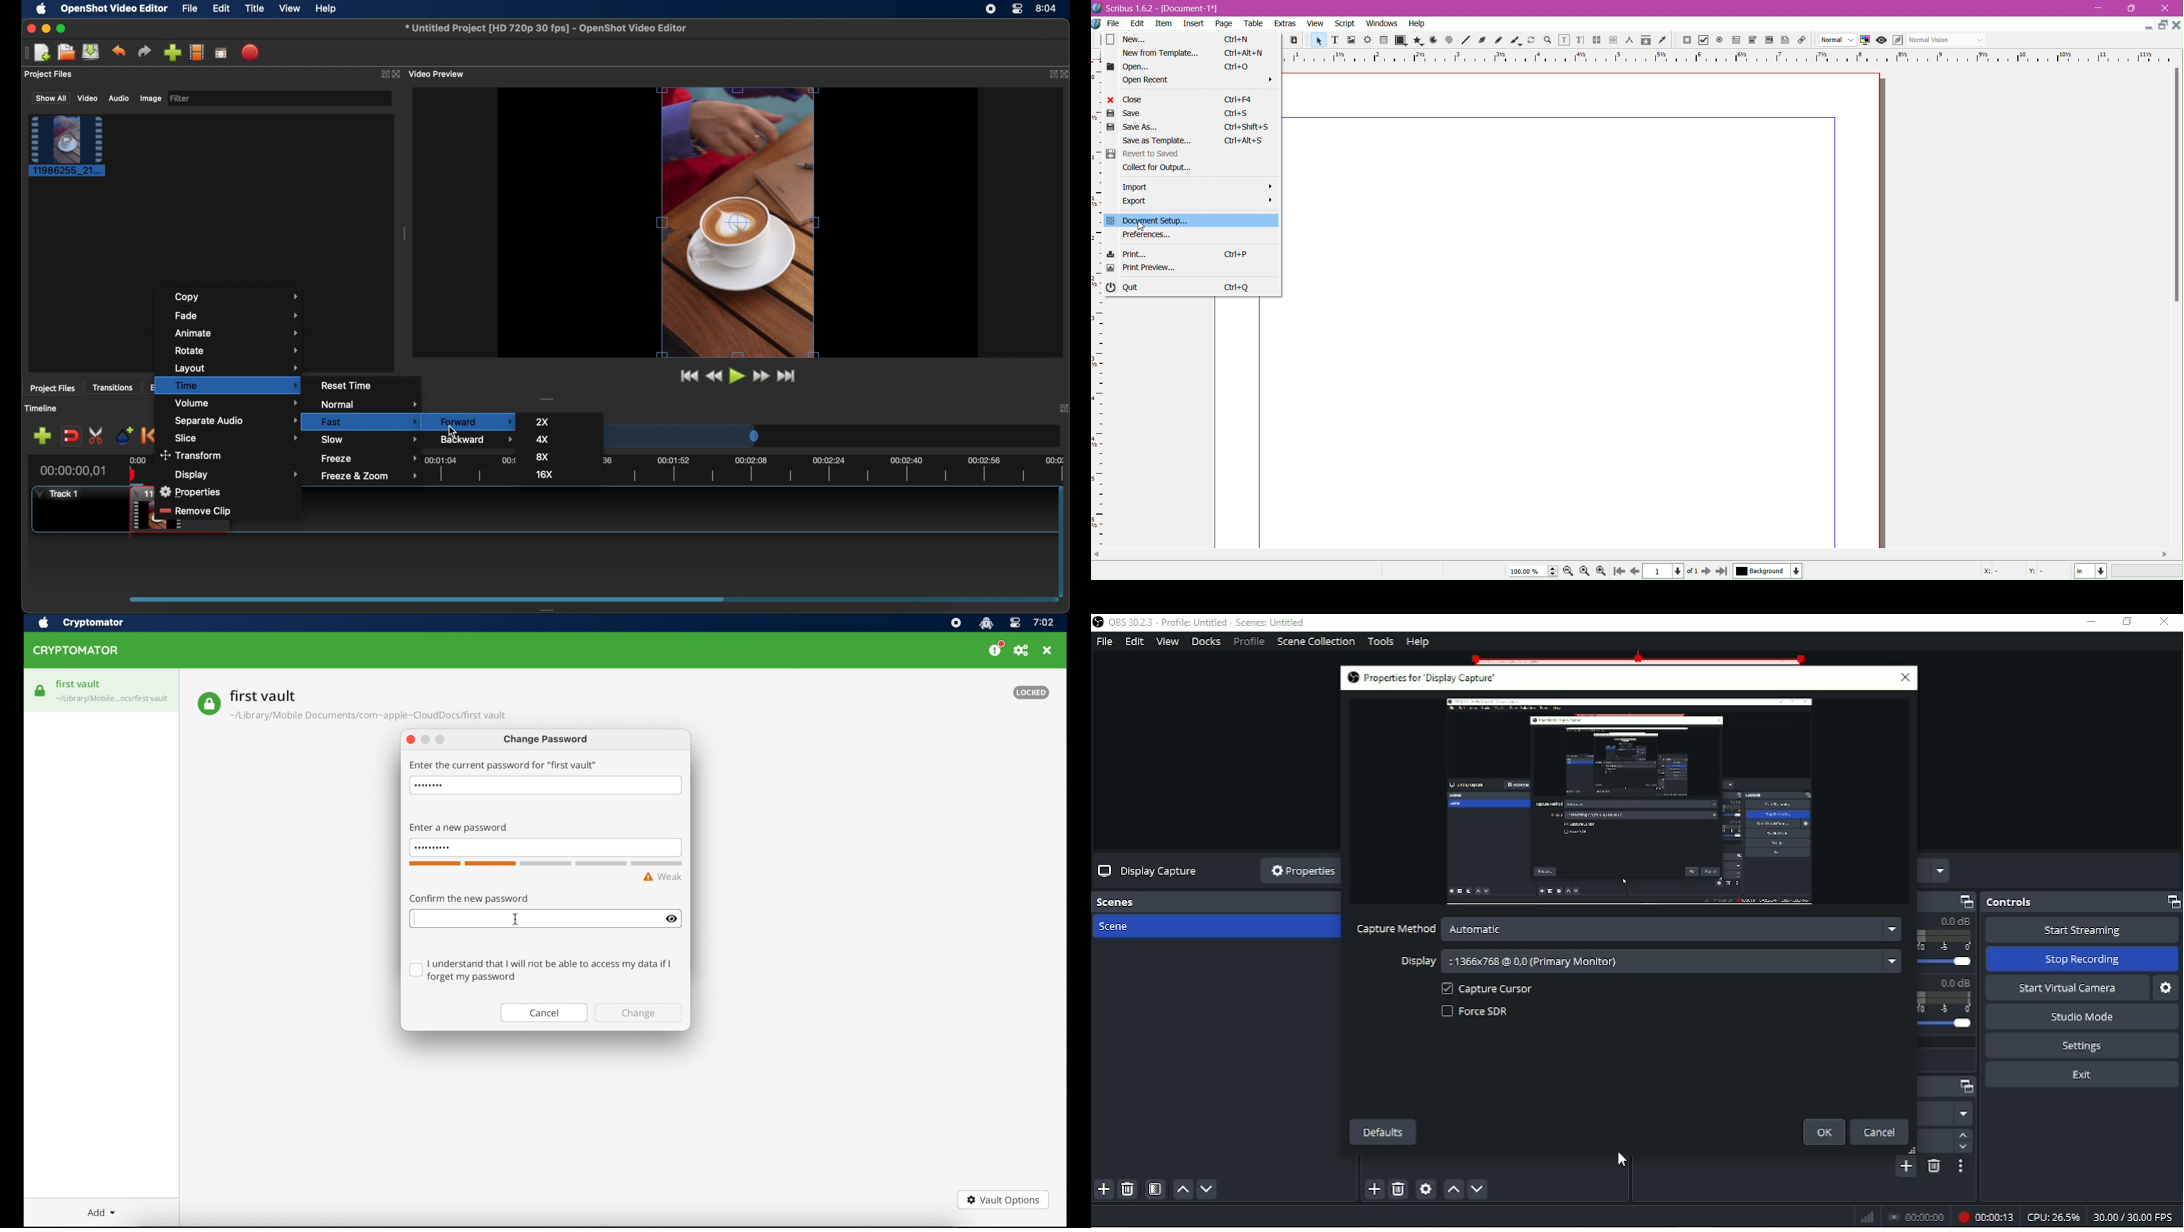  I want to click on keyboard shortcut, so click(1239, 288).